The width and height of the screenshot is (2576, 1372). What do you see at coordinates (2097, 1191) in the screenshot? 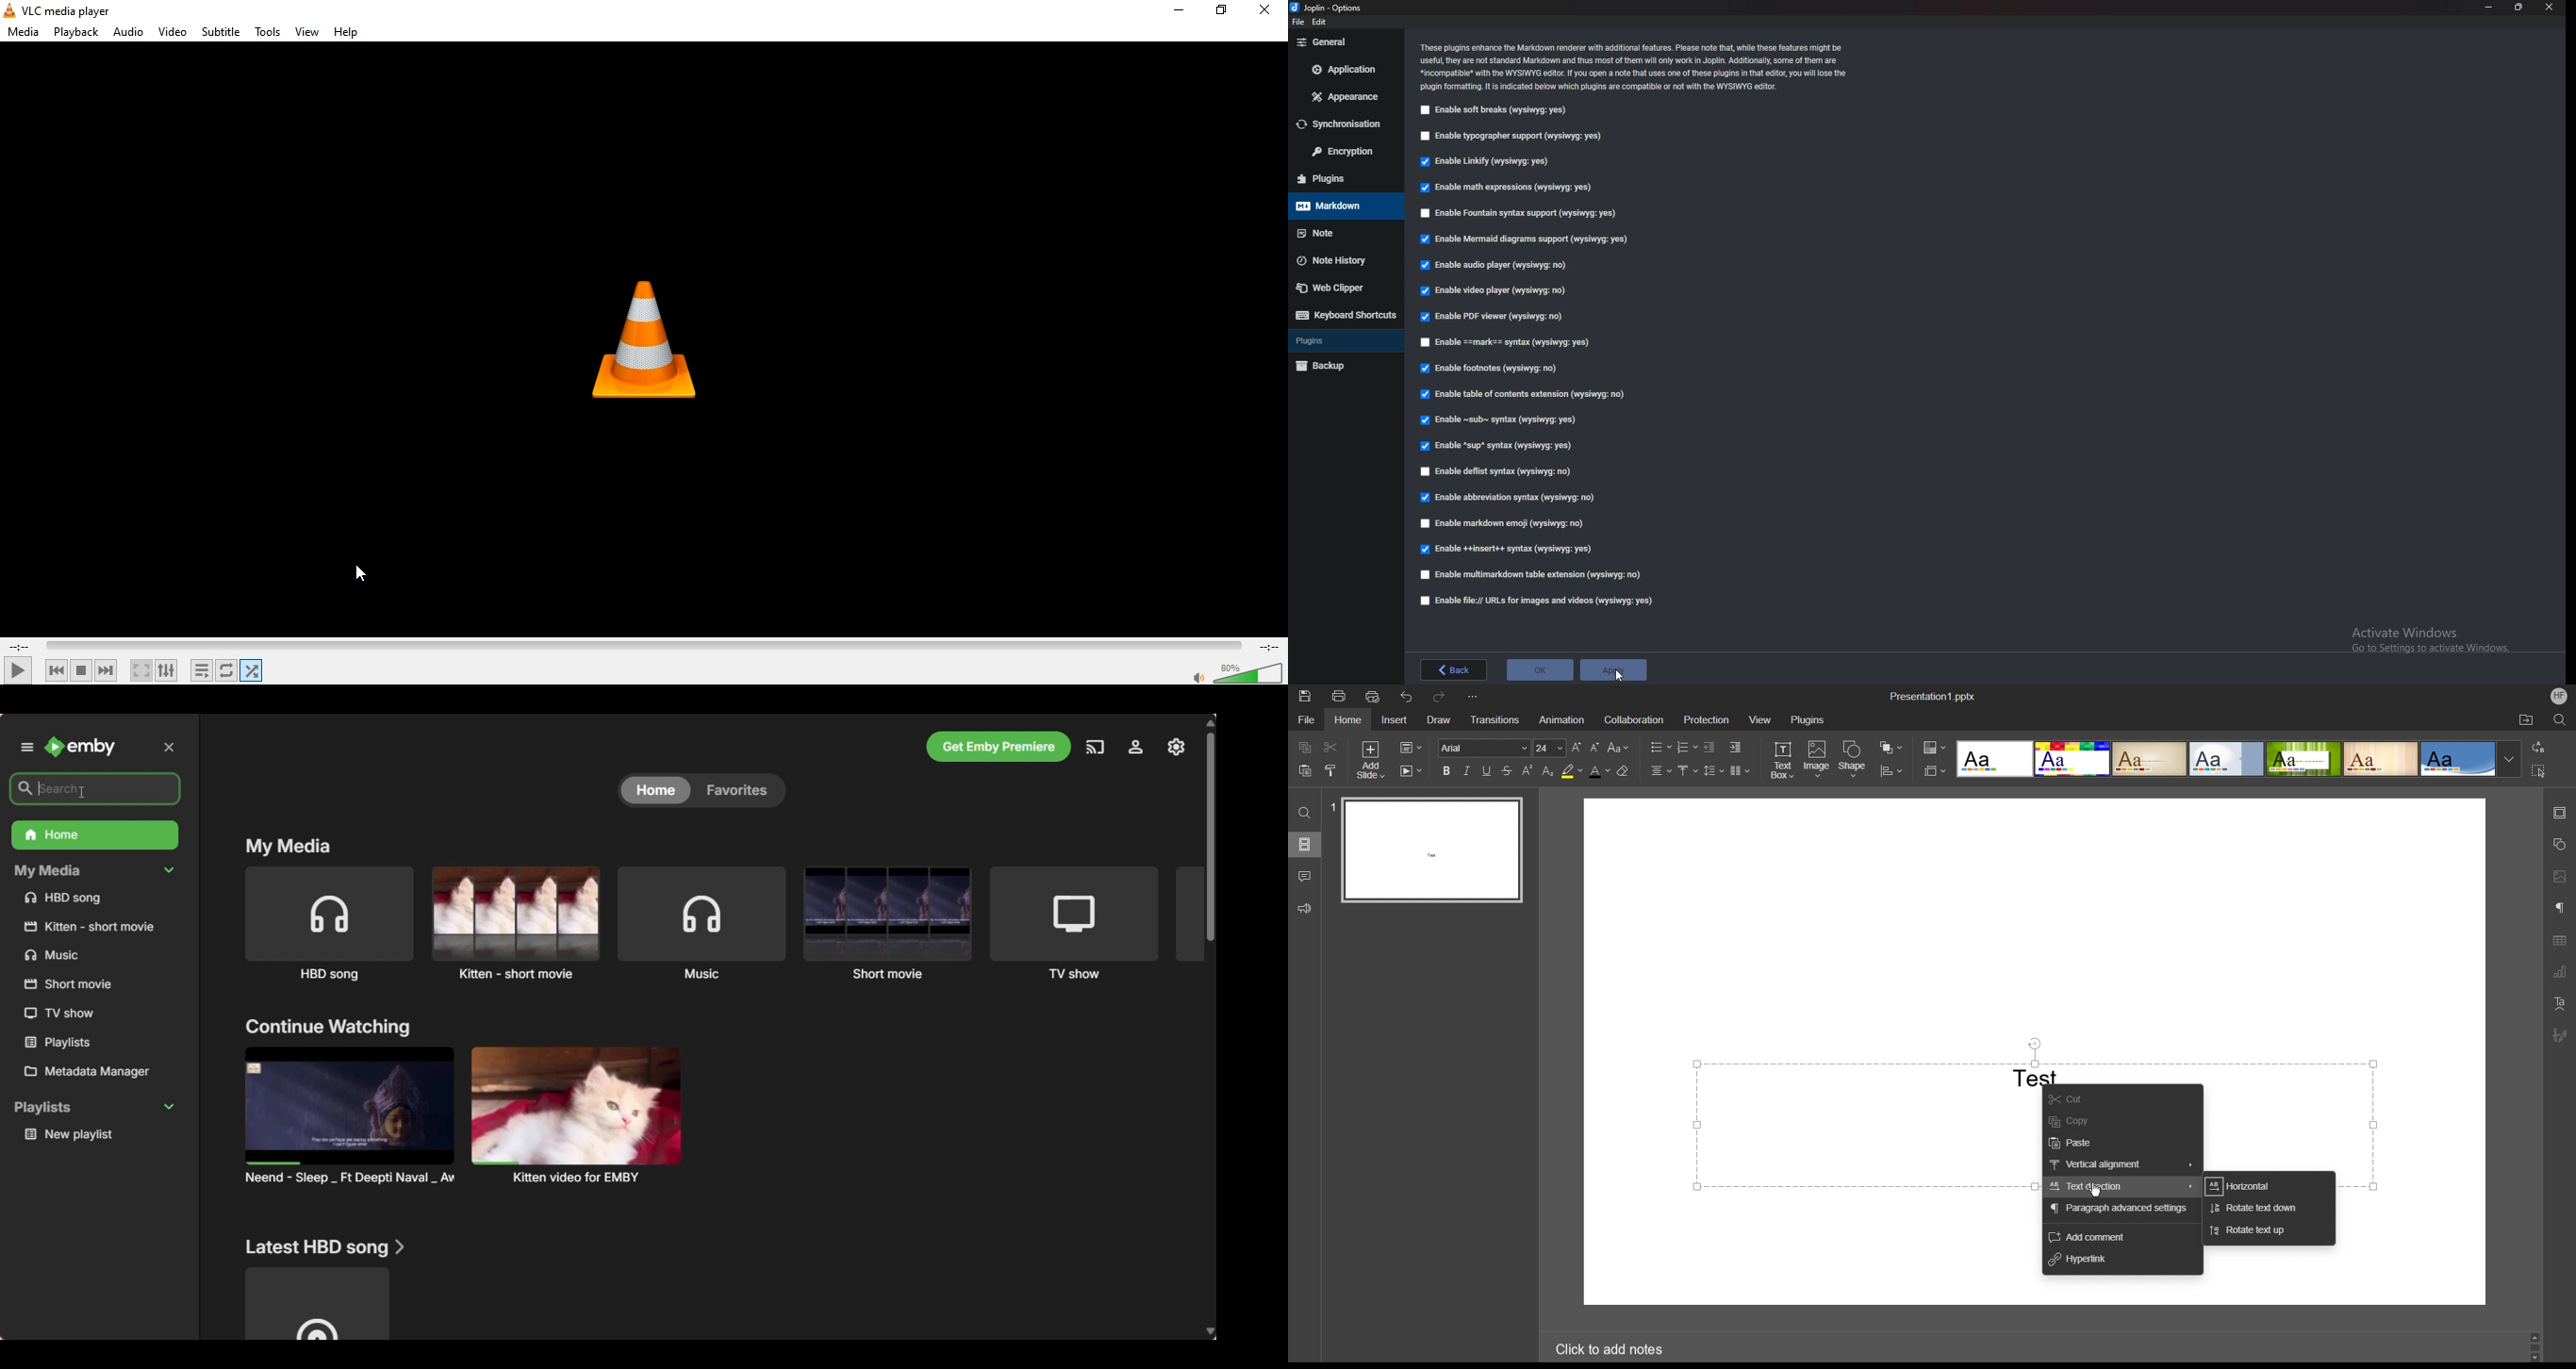
I see `Cursor` at bounding box center [2097, 1191].